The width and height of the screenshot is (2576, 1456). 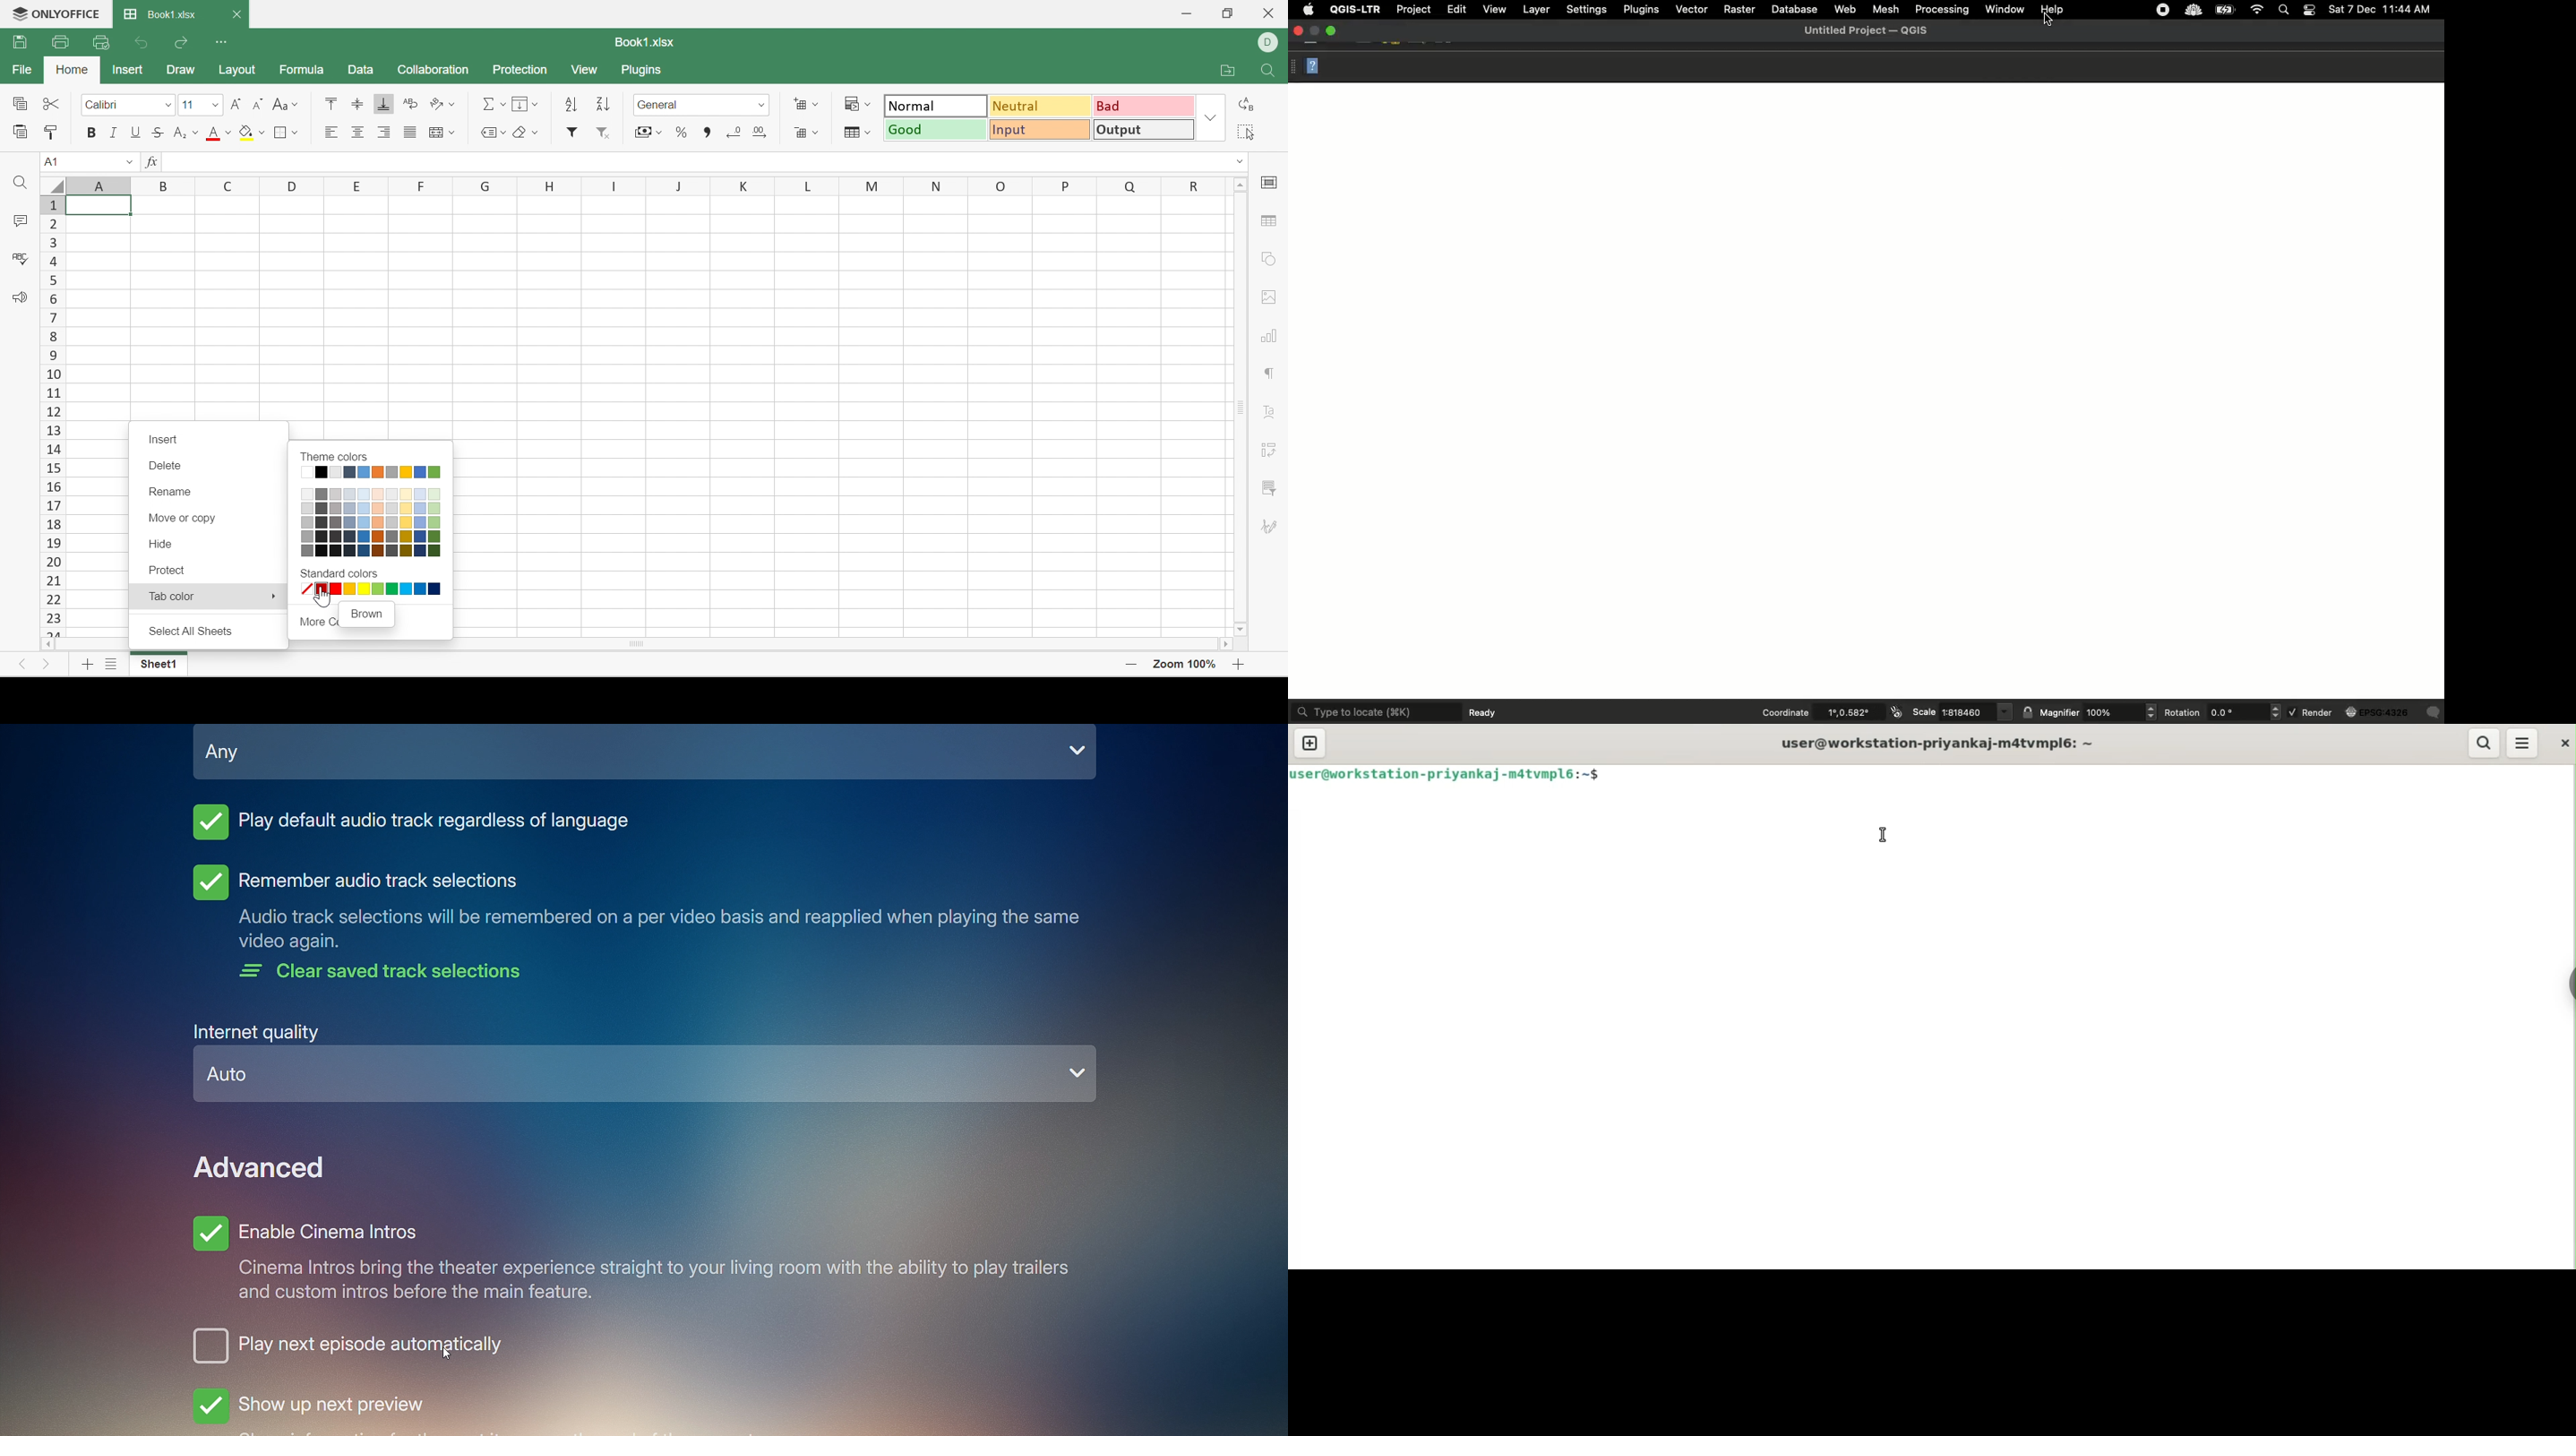 What do you see at coordinates (646, 759) in the screenshot?
I see `Any` at bounding box center [646, 759].